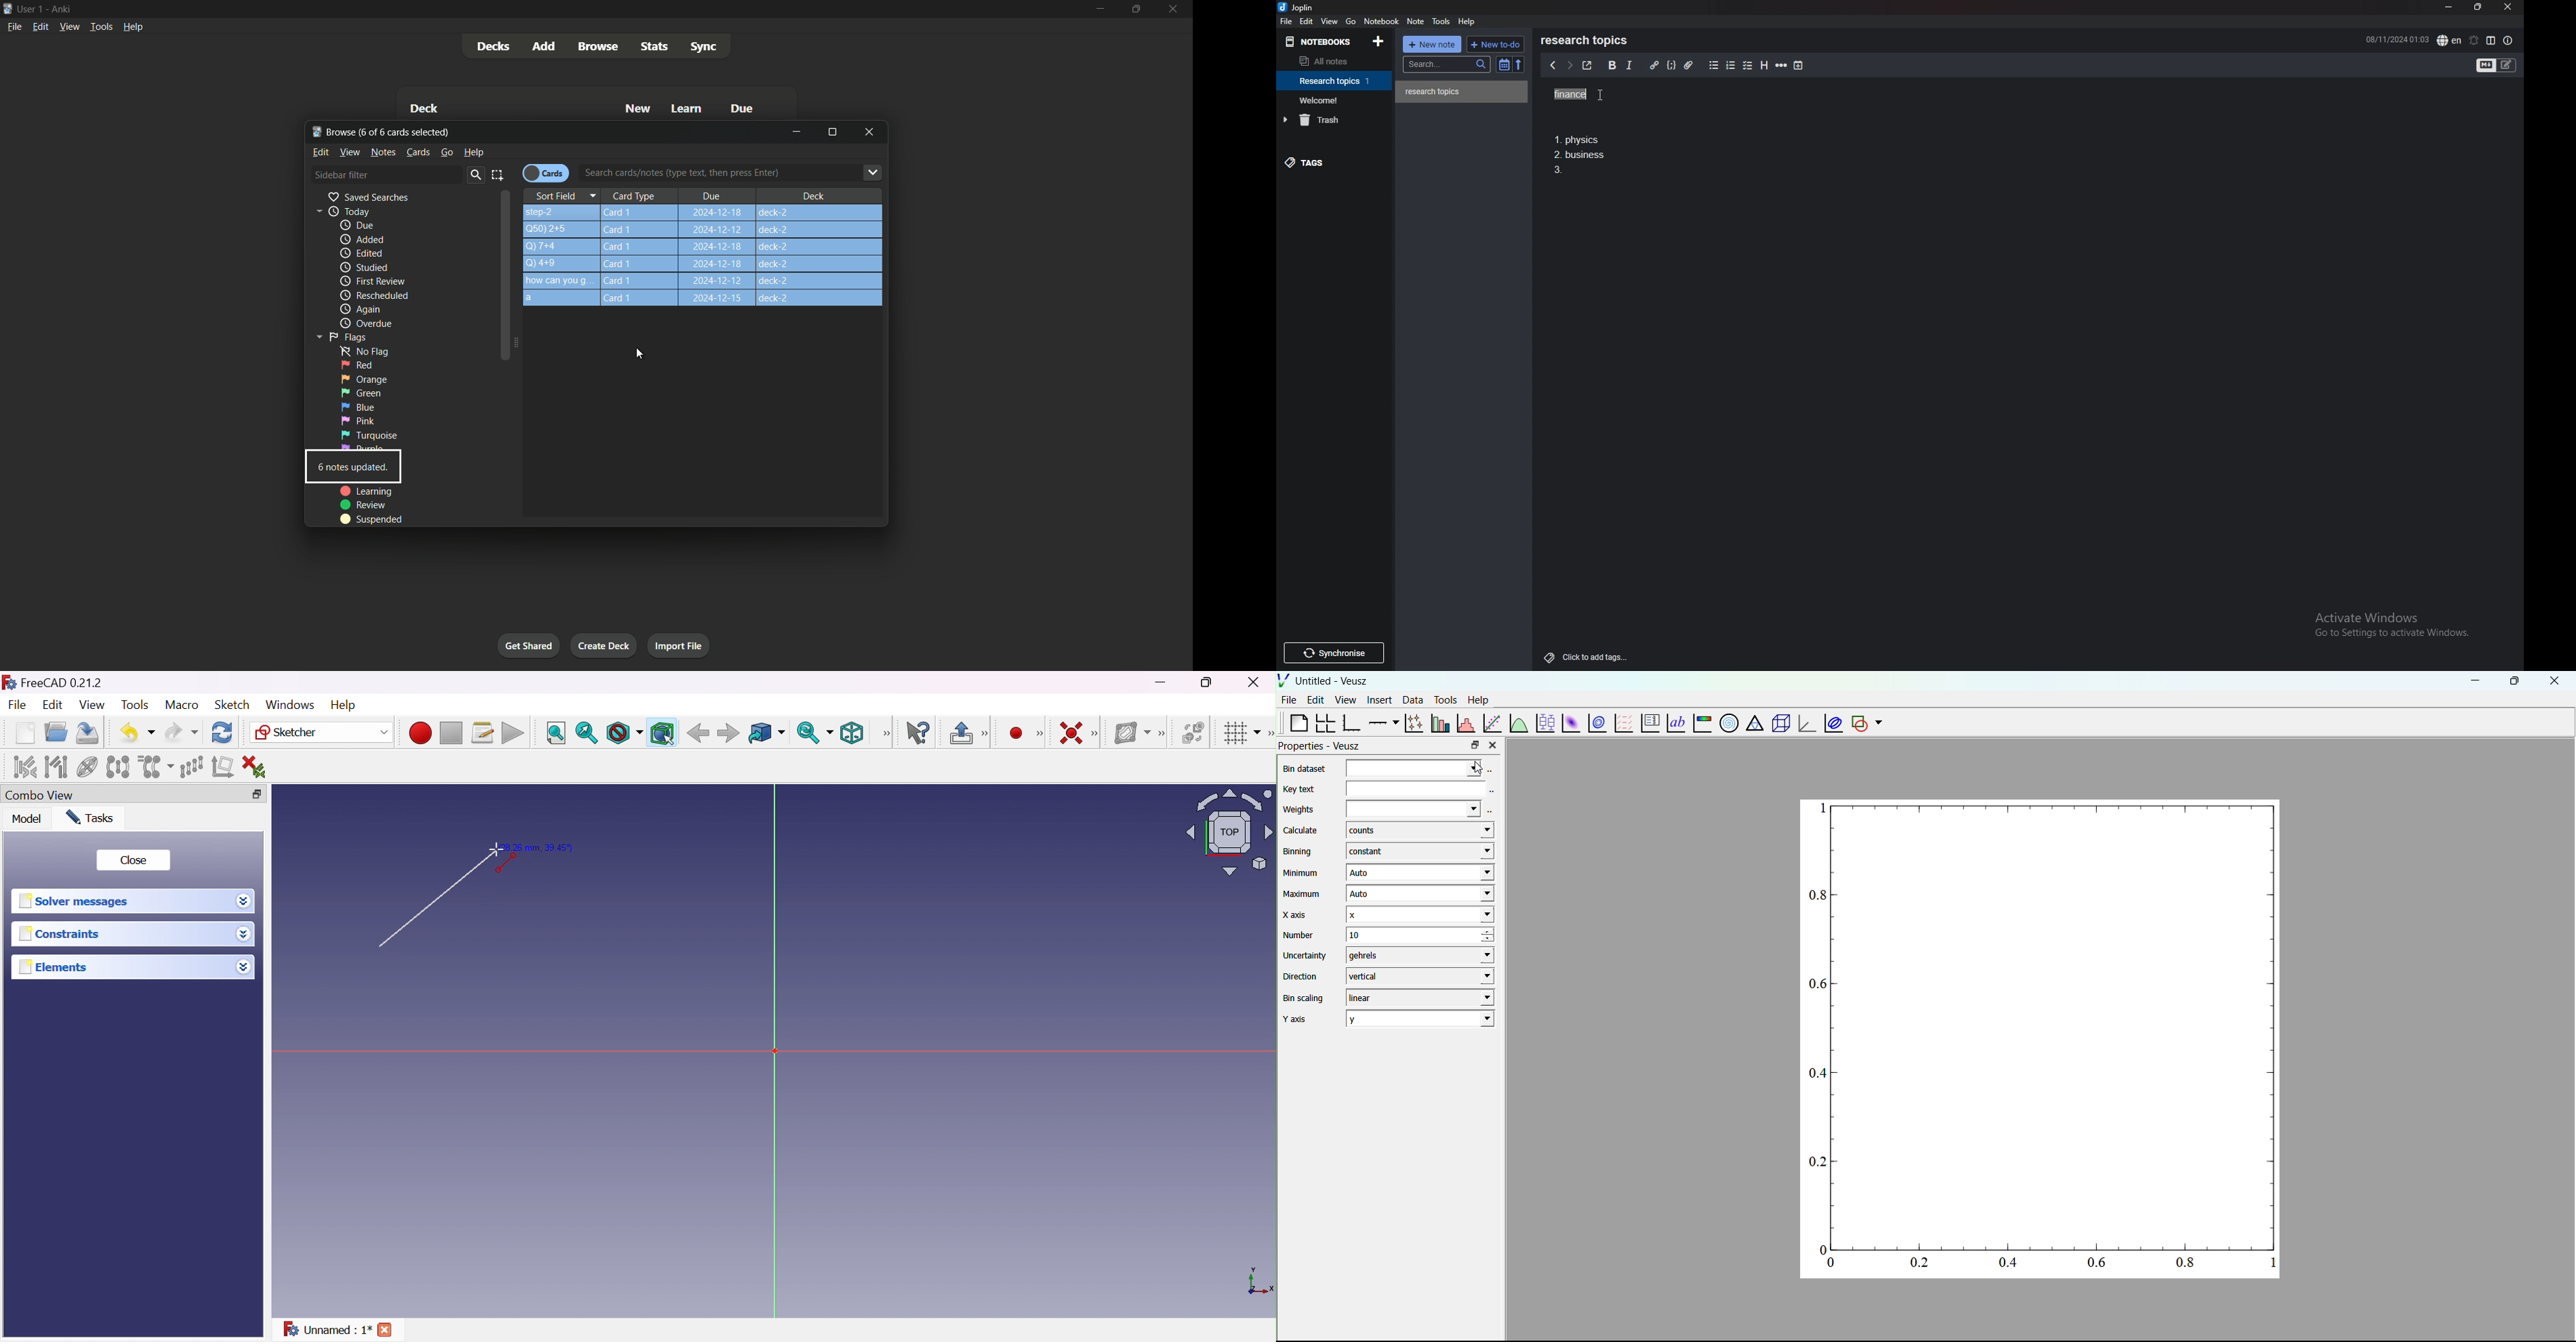  What do you see at coordinates (135, 861) in the screenshot?
I see `Close` at bounding box center [135, 861].